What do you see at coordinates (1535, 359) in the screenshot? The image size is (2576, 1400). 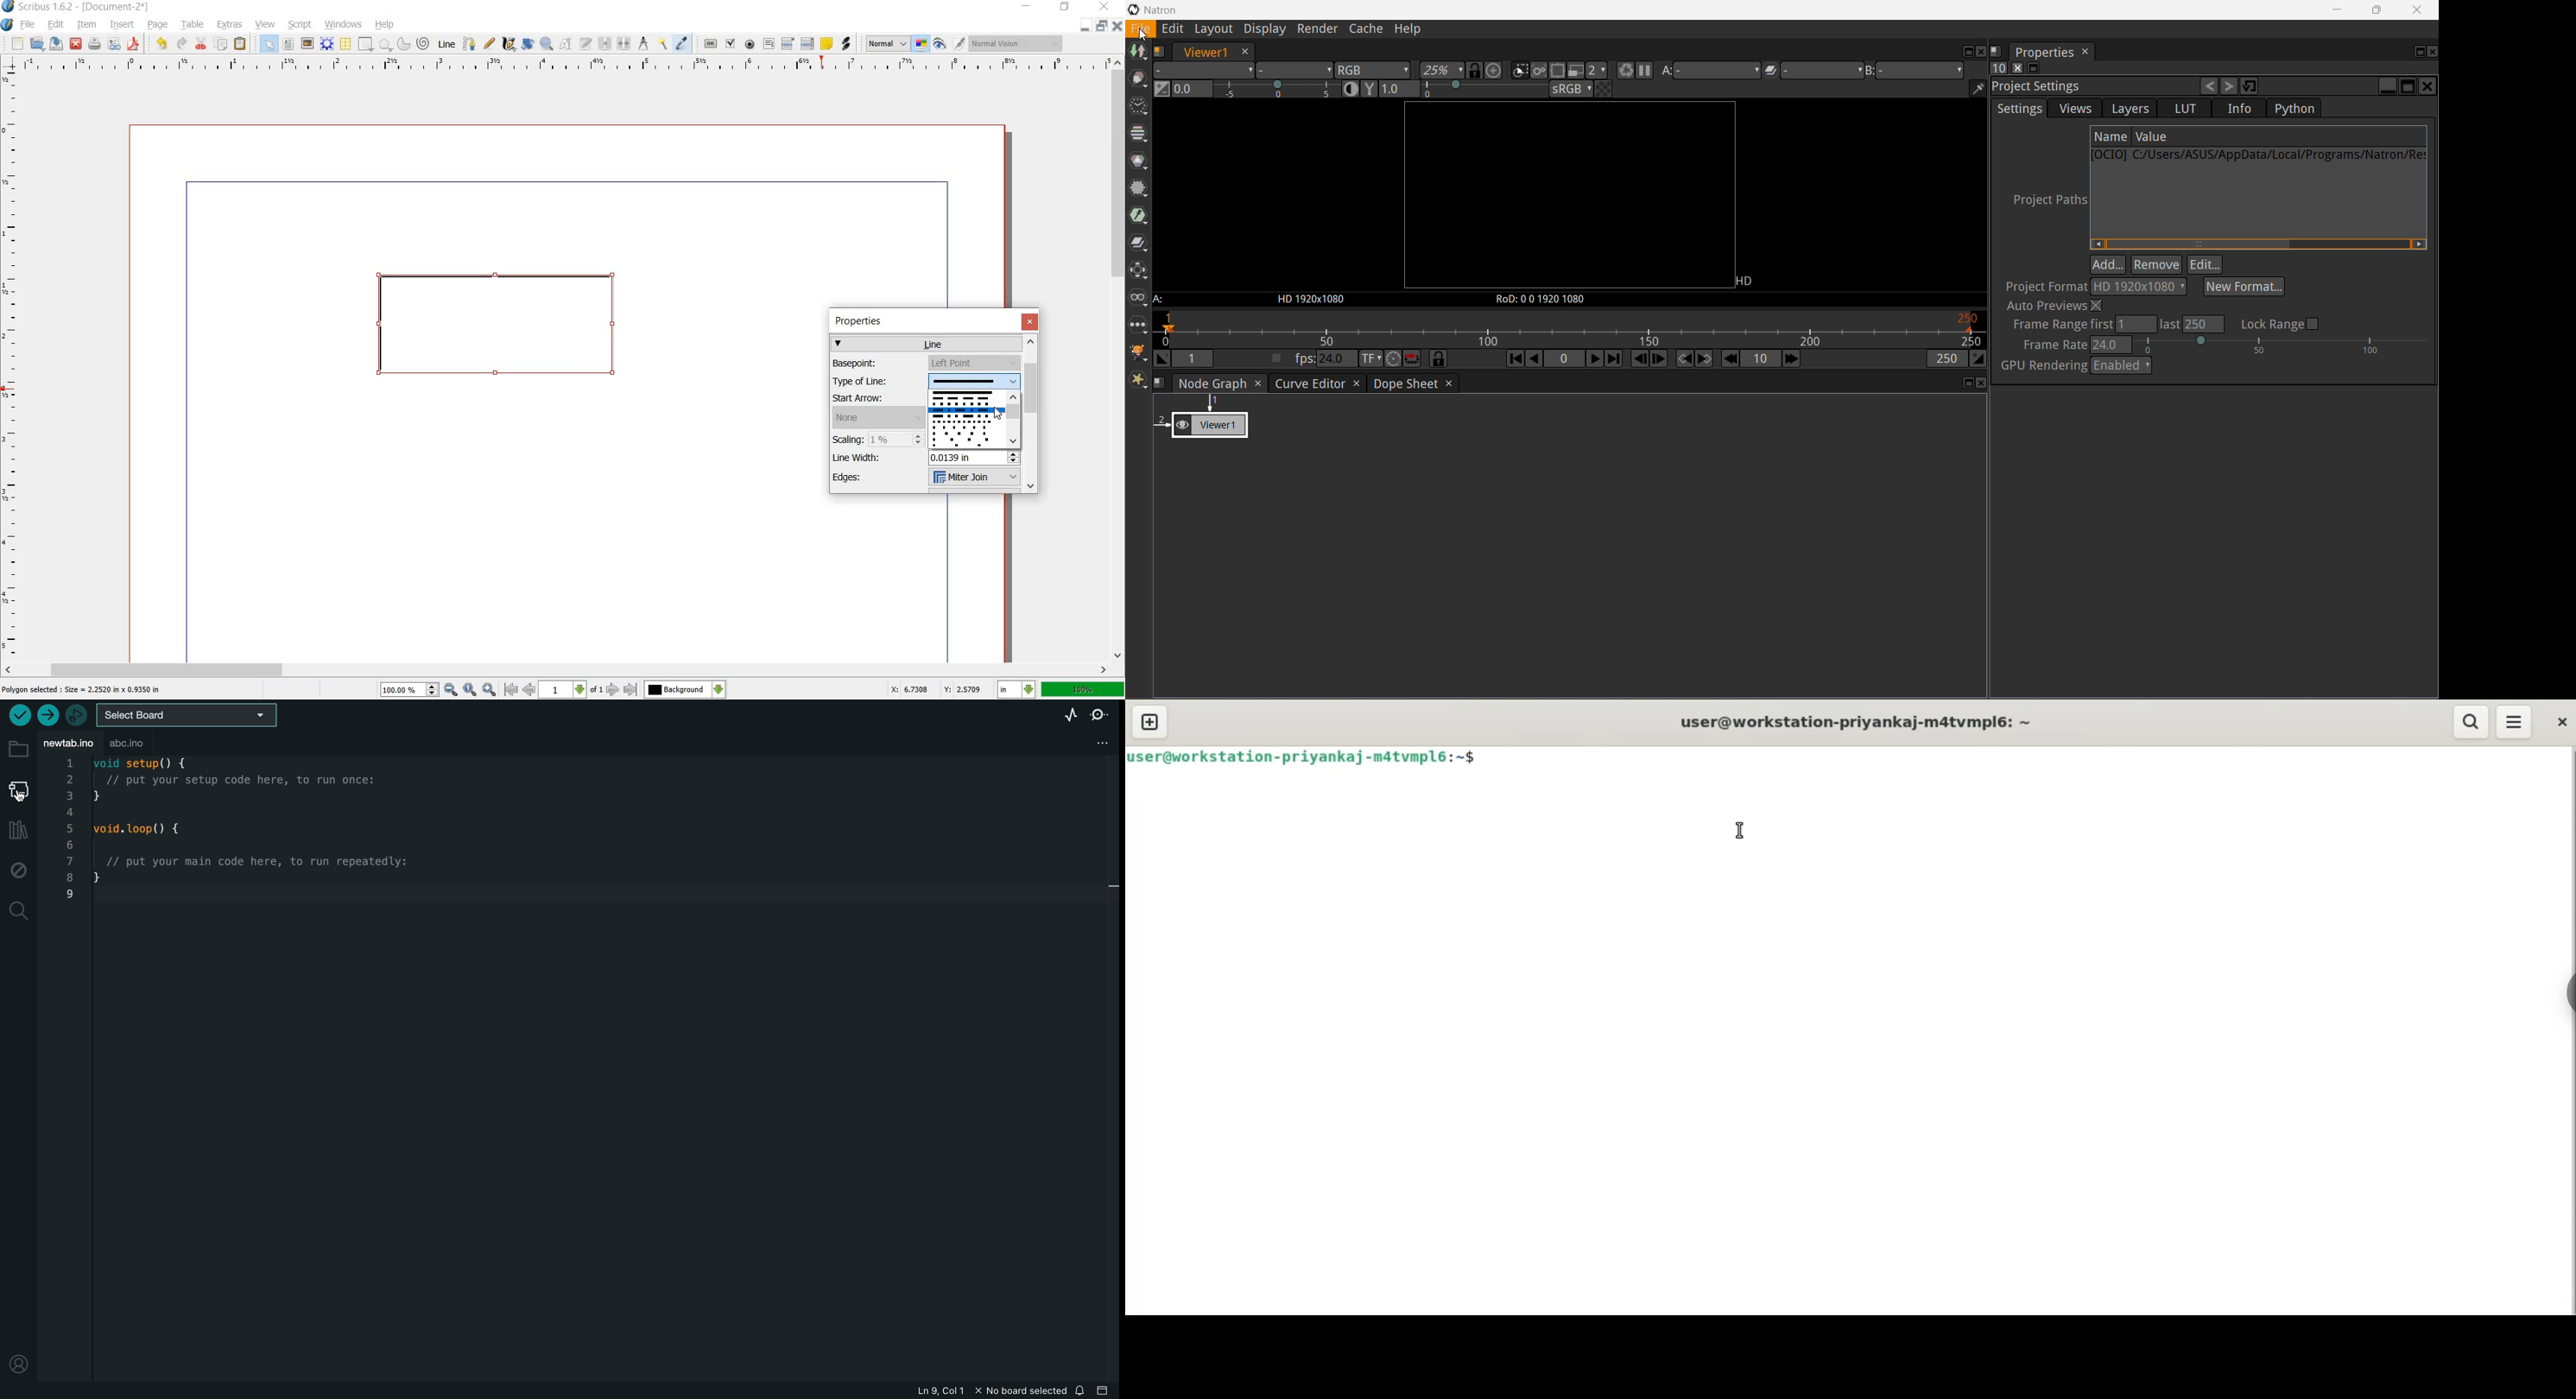 I see `Play backward` at bounding box center [1535, 359].